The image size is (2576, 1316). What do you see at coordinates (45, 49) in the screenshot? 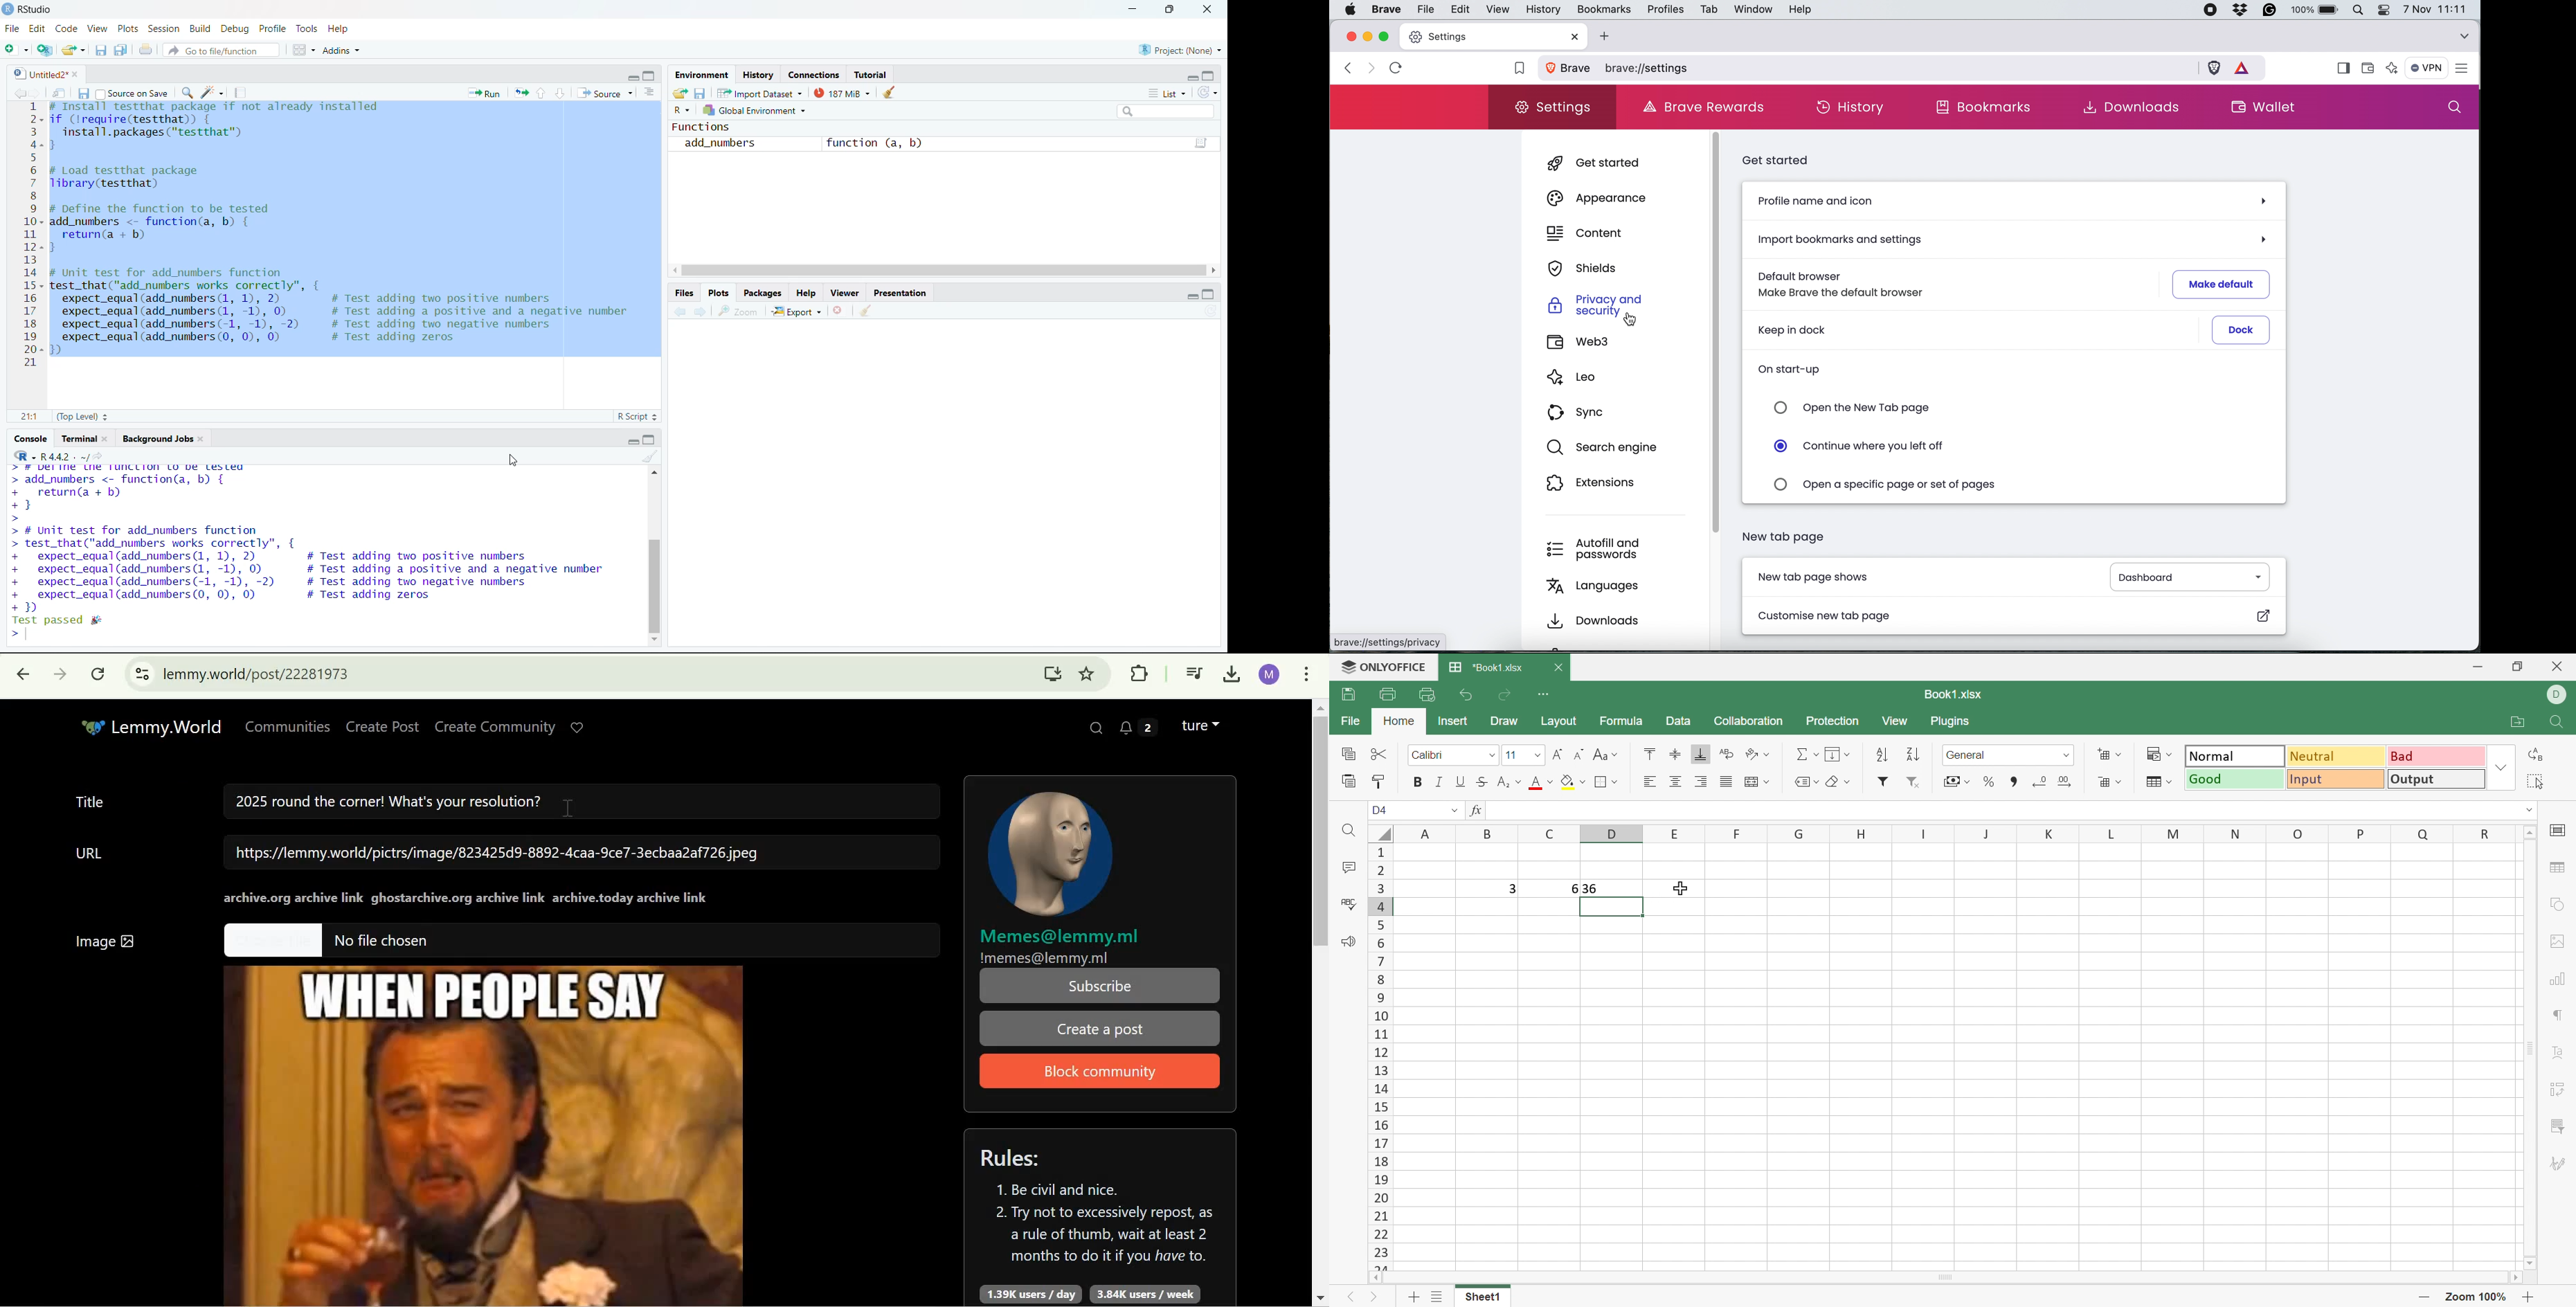
I see `create a project` at bounding box center [45, 49].